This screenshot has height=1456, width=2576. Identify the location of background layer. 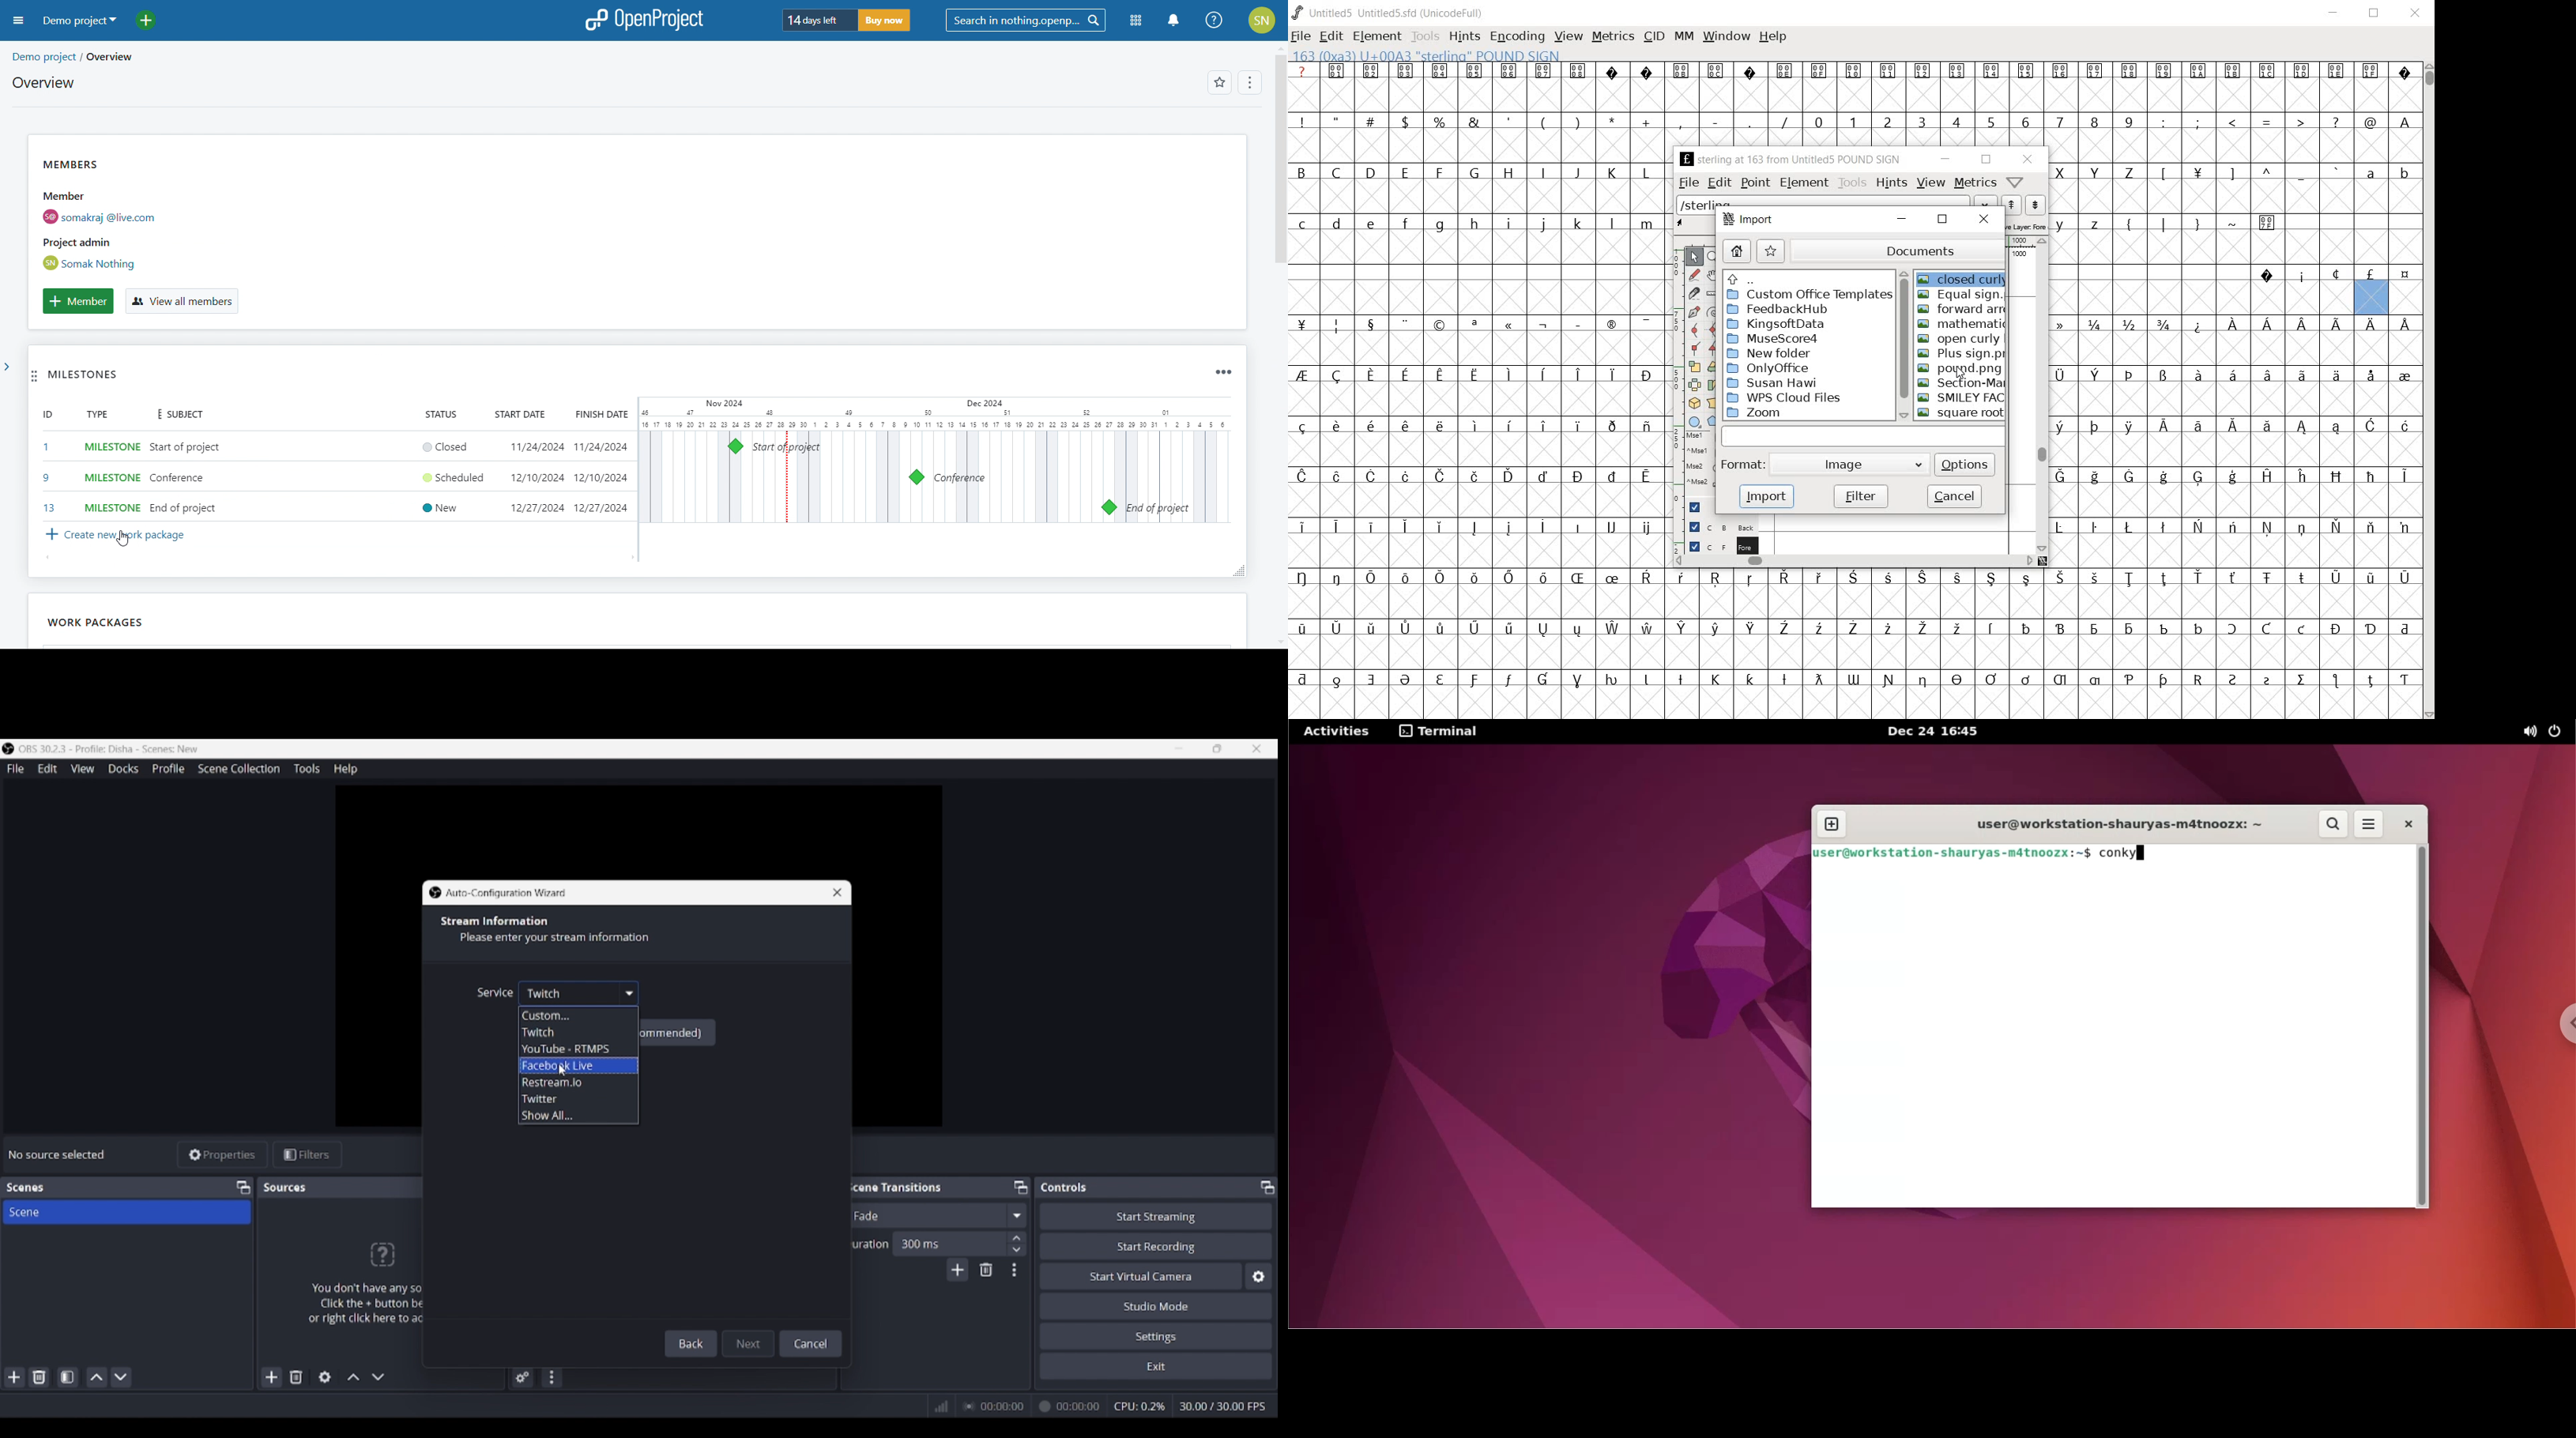
(1720, 526).